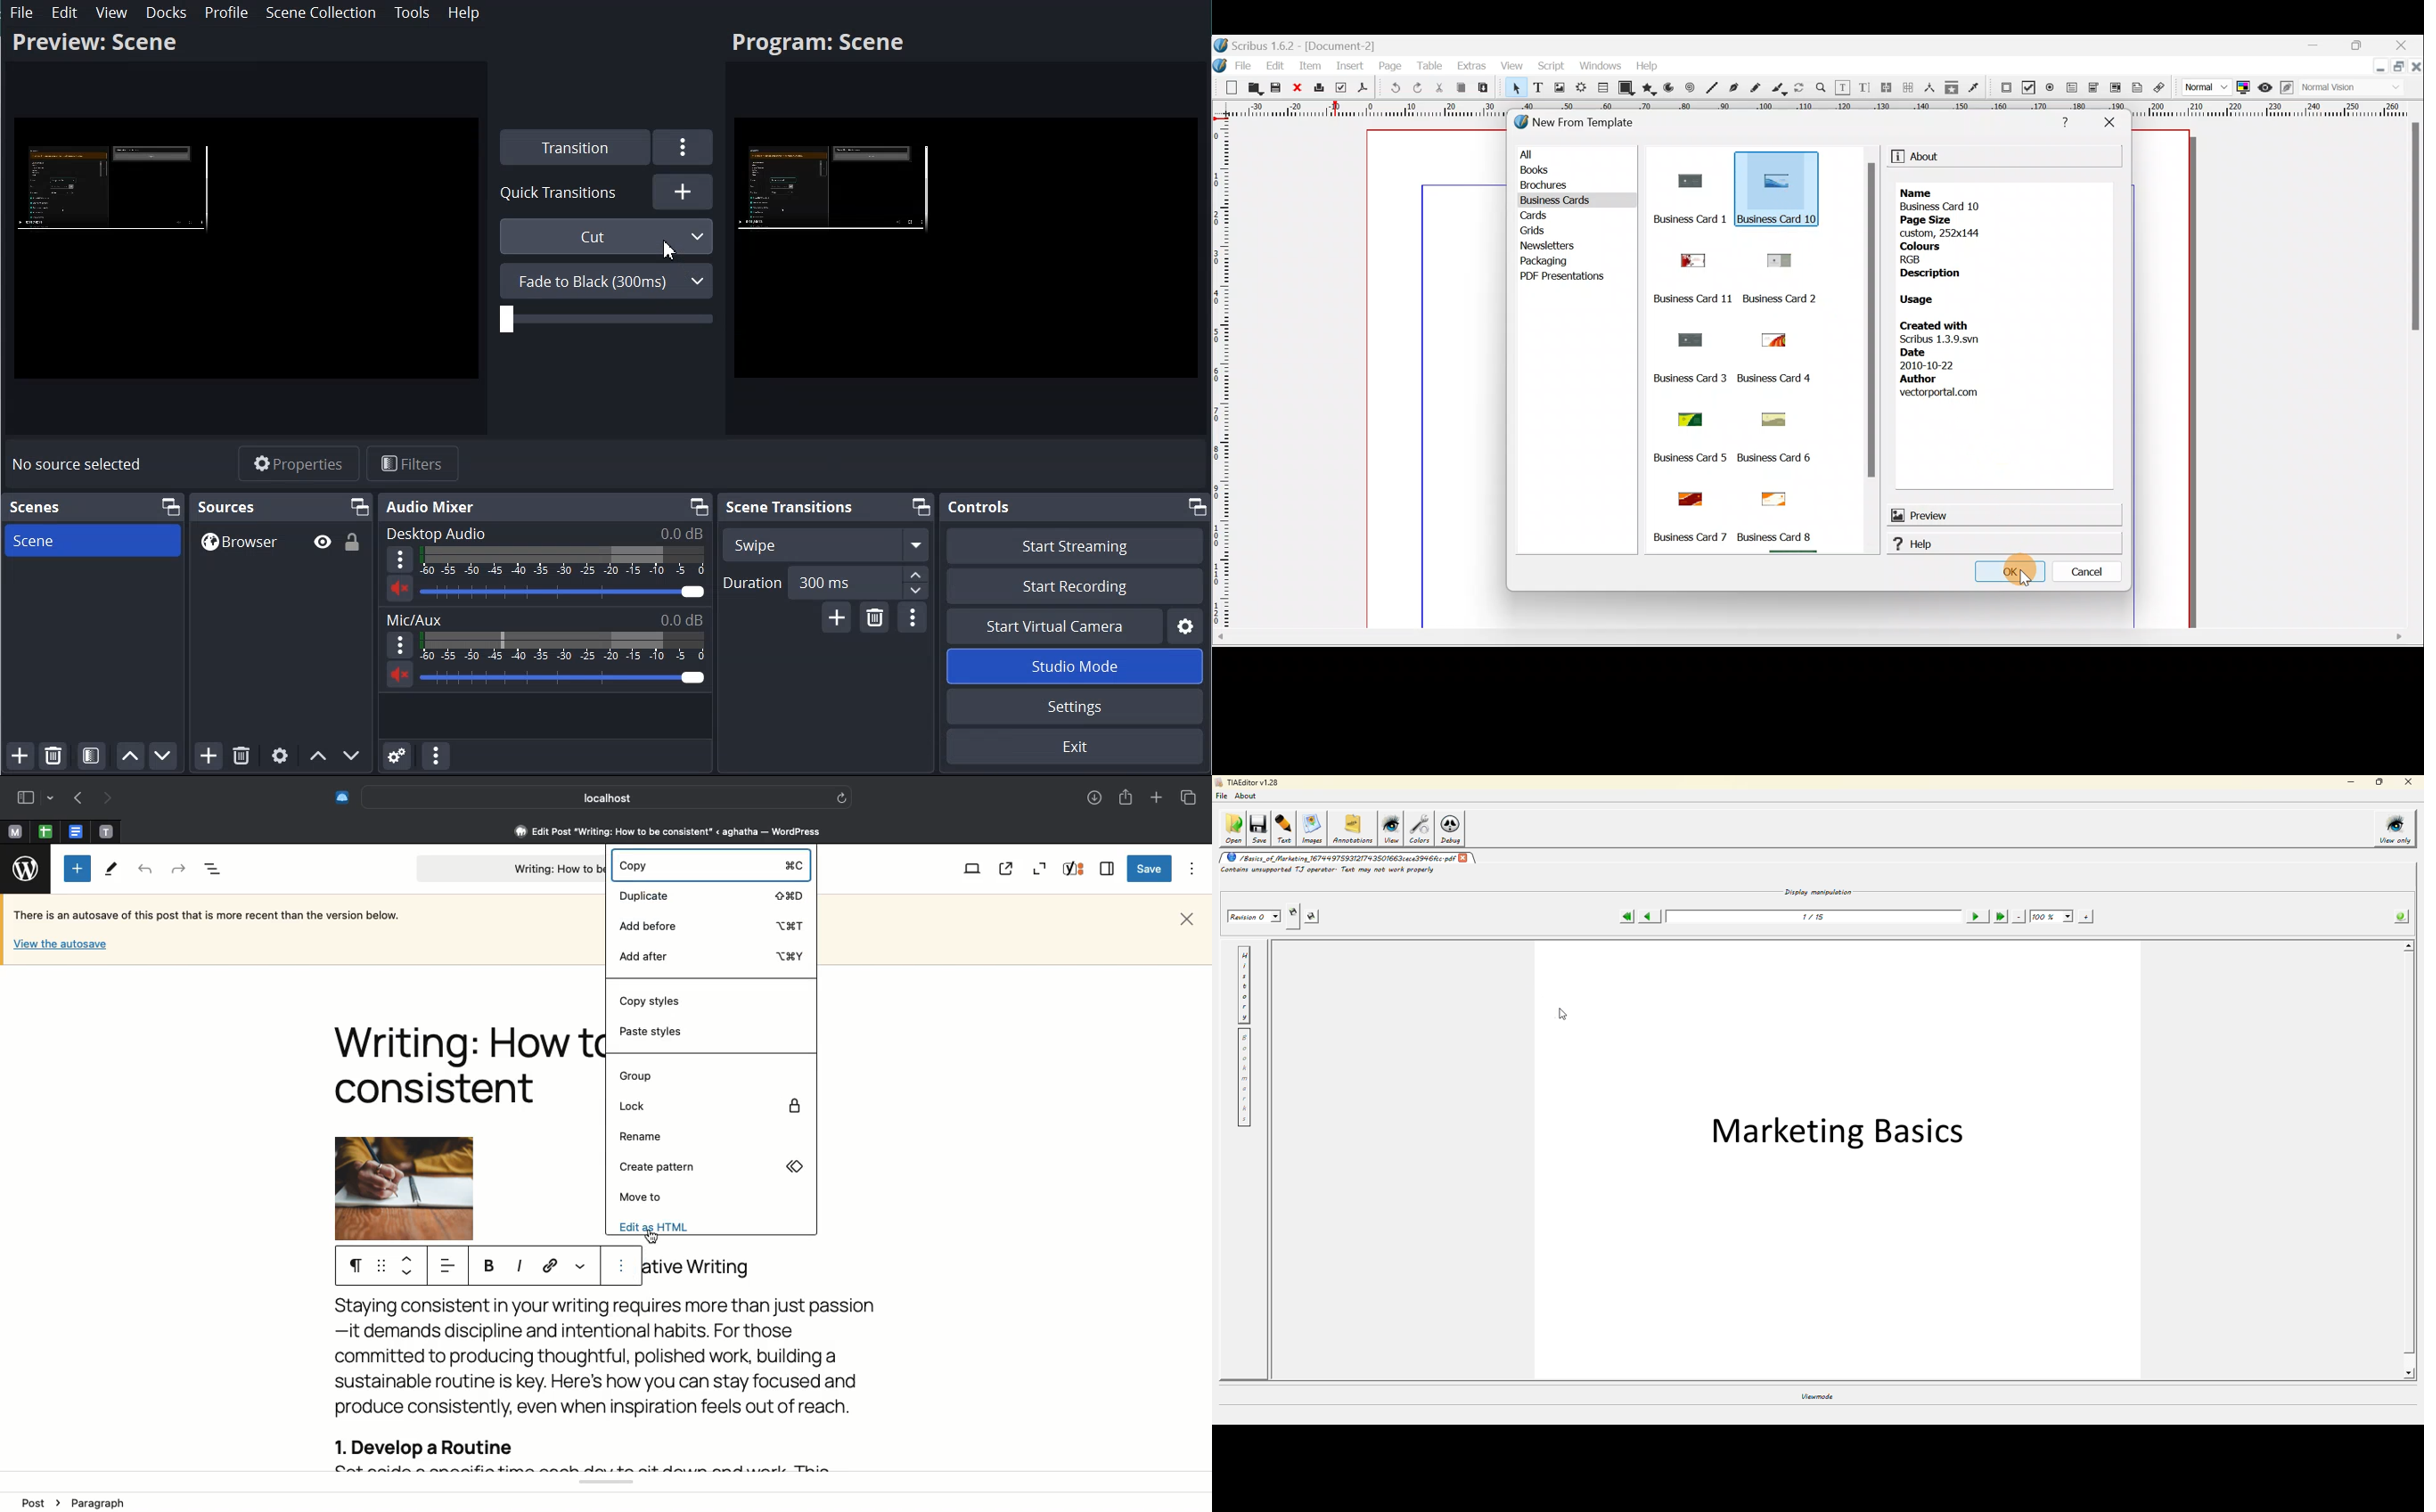  What do you see at coordinates (608, 236) in the screenshot?
I see `Cut` at bounding box center [608, 236].